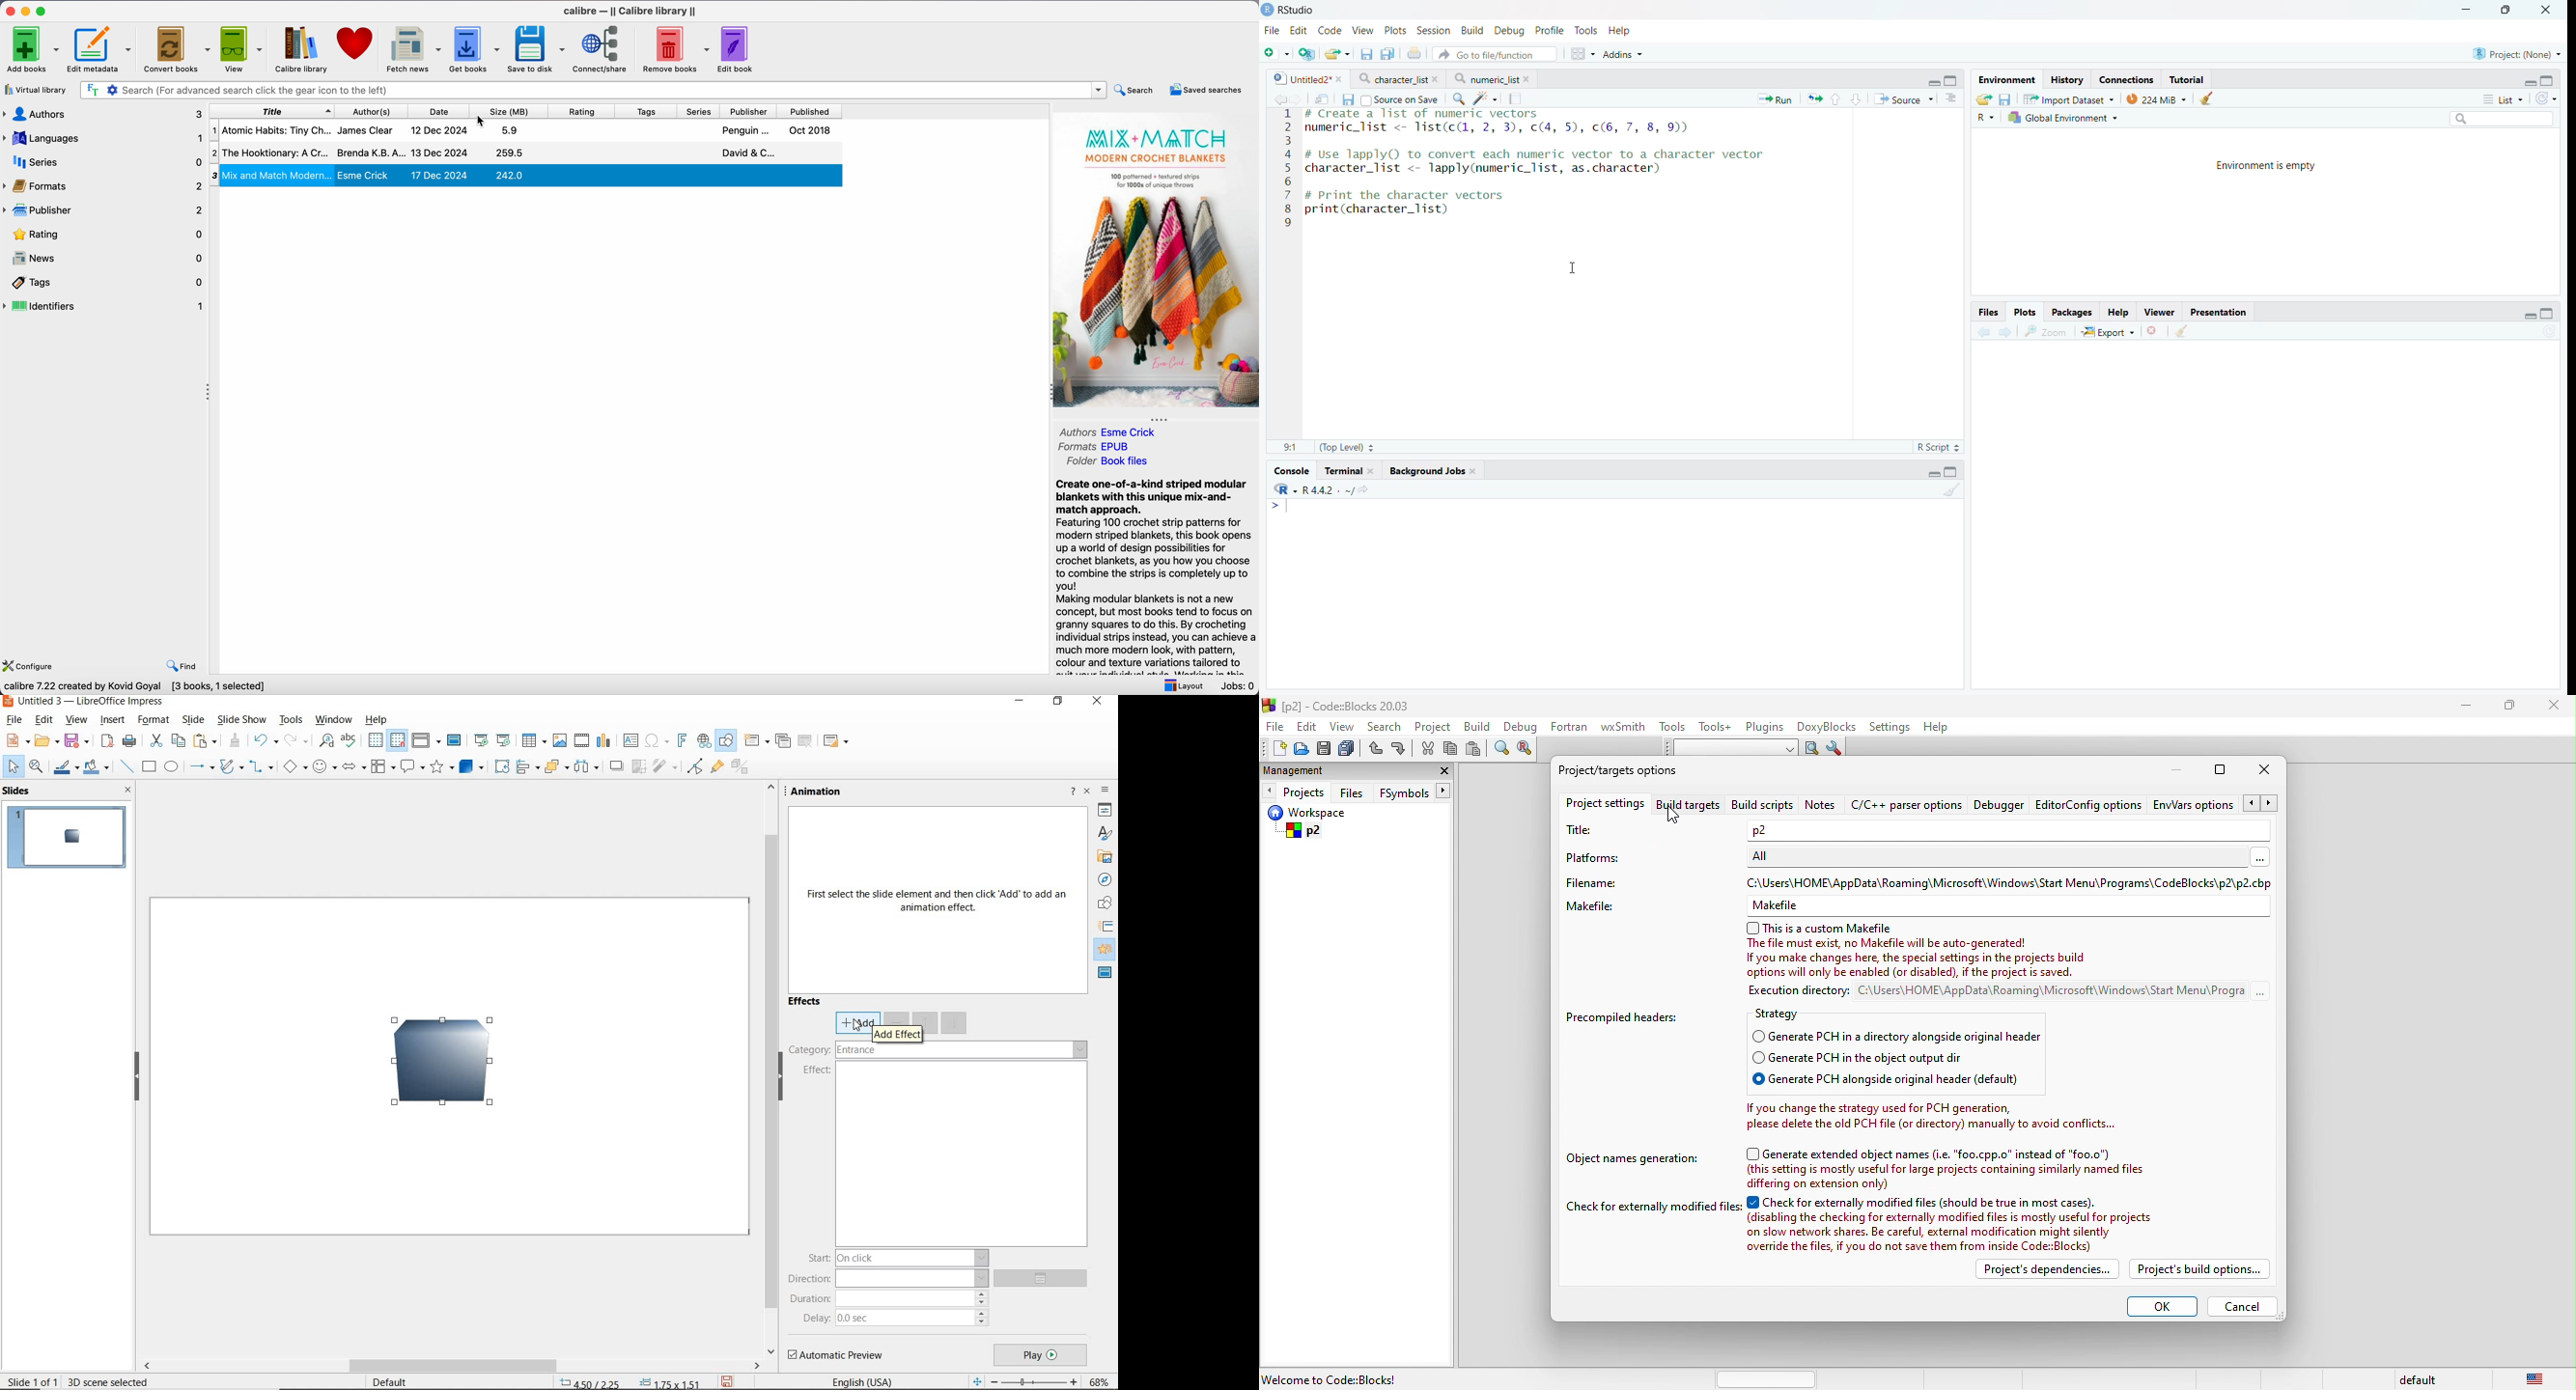  Describe the element at coordinates (1433, 472) in the screenshot. I see `Background Jobs` at that location.